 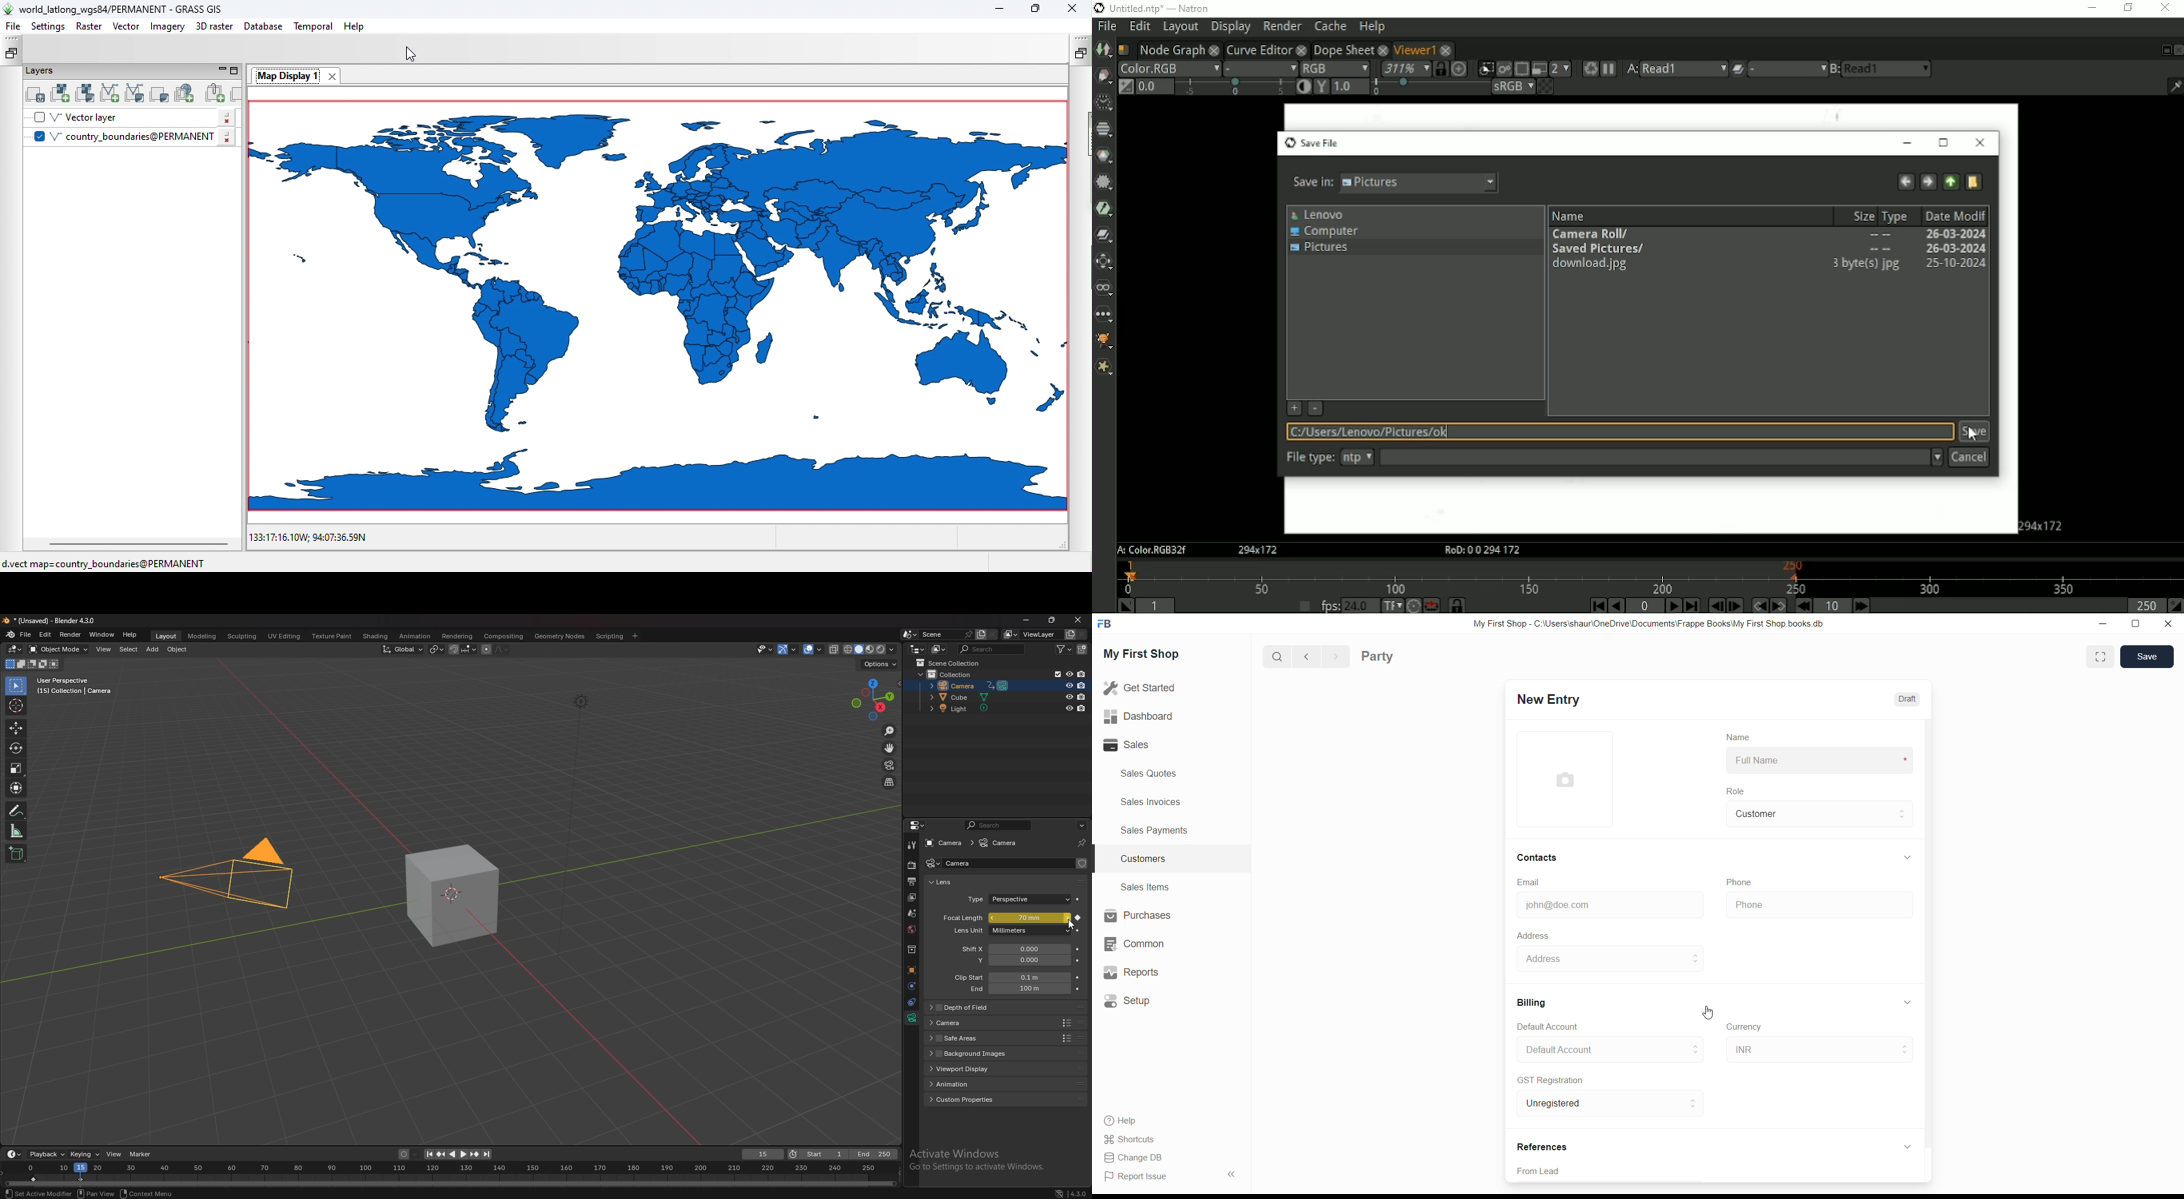 What do you see at coordinates (1130, 1000) in the screenshot?
I see `Setup` at bounding box center [1130, 1000].